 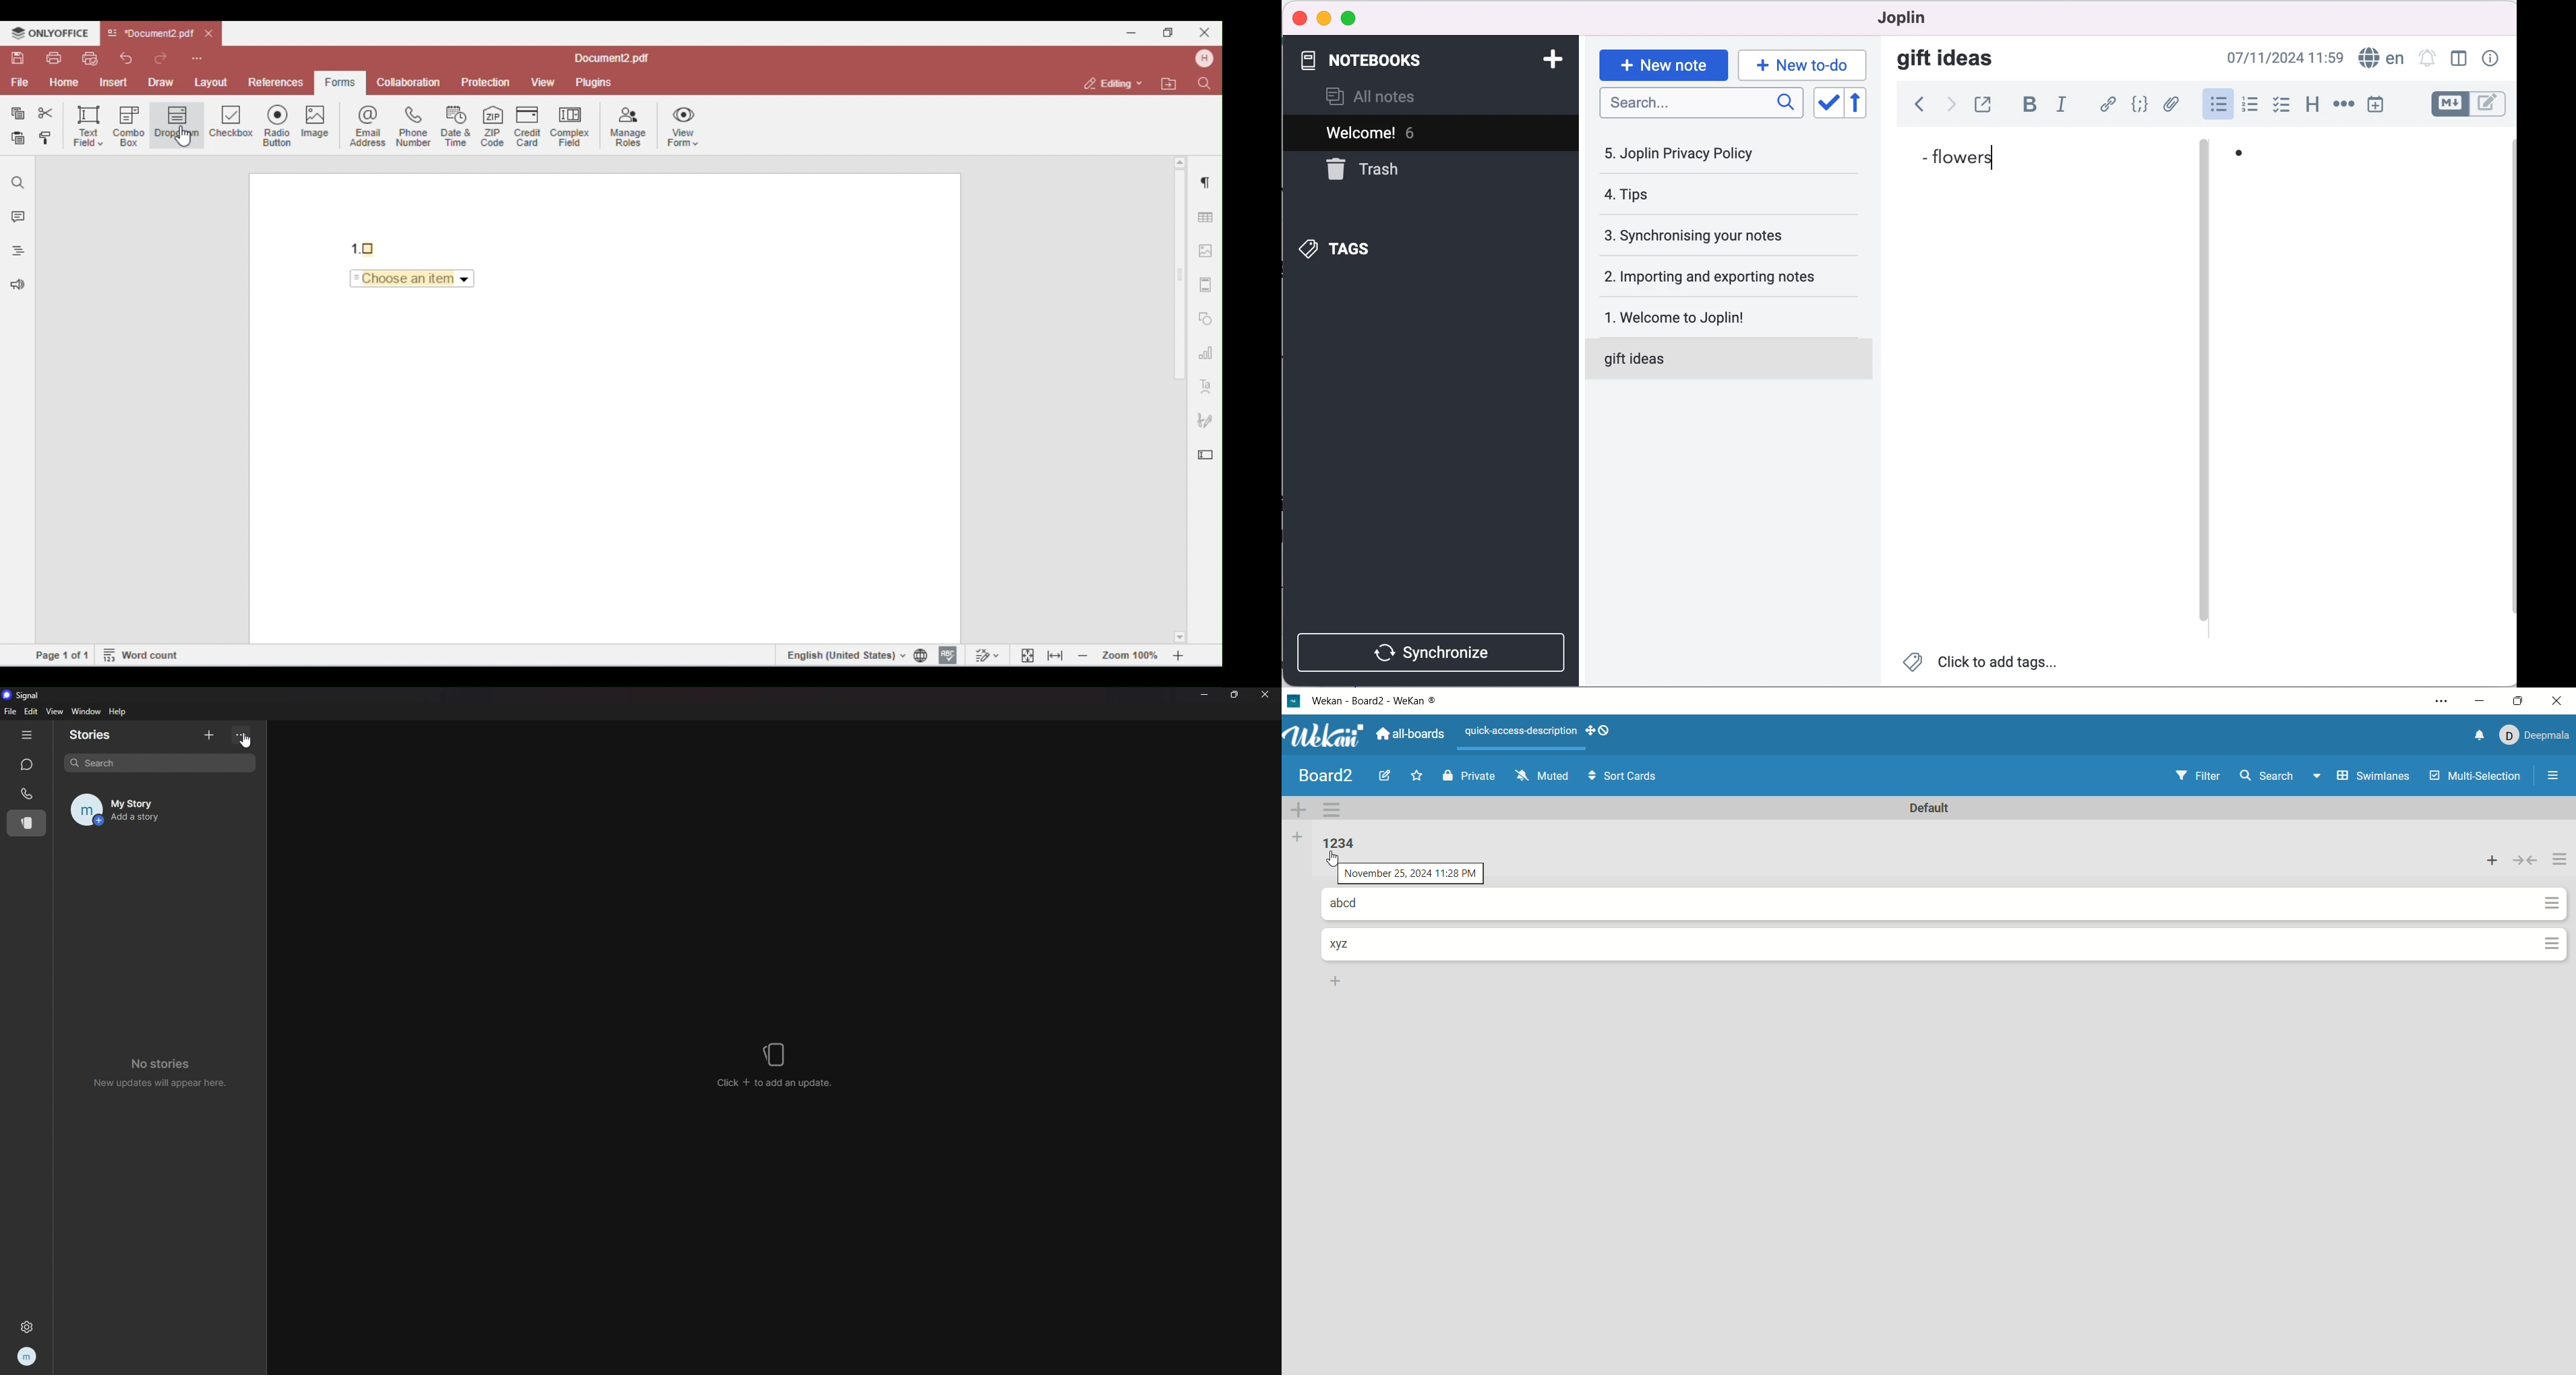 I want to click on welcome! 6, so click(x=1426, y=134).